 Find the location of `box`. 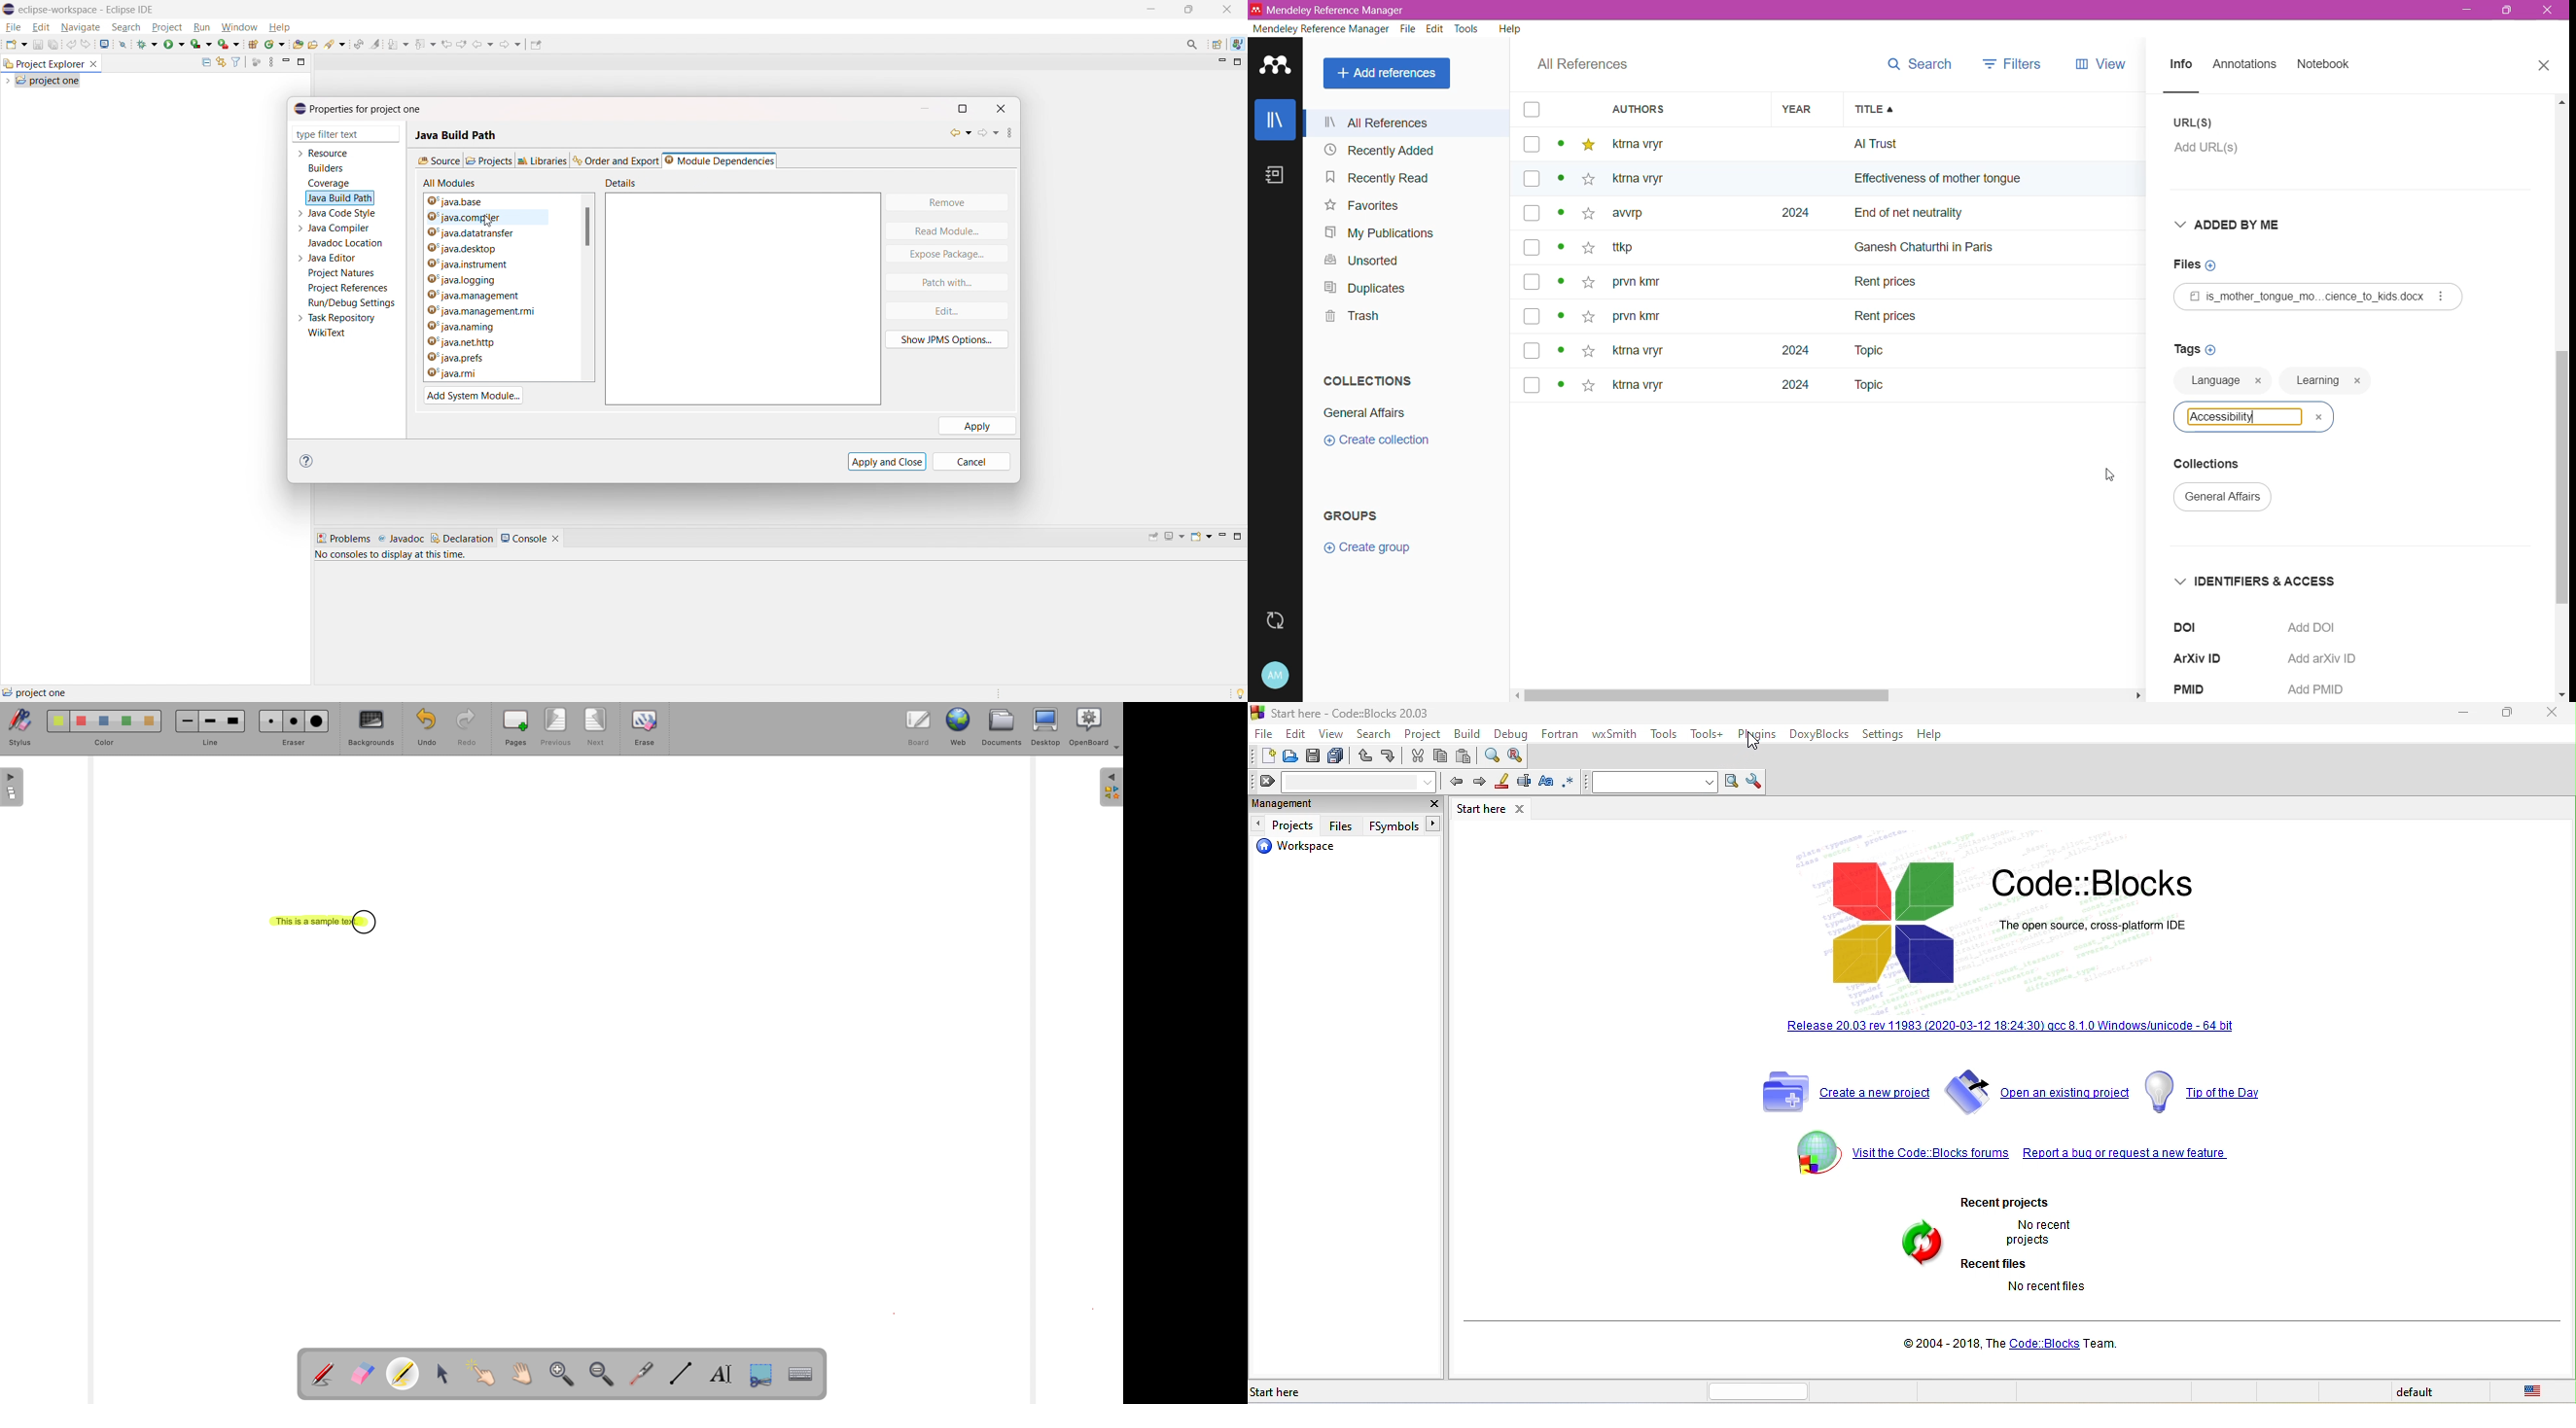

box is located at coordinates (1531, 180).